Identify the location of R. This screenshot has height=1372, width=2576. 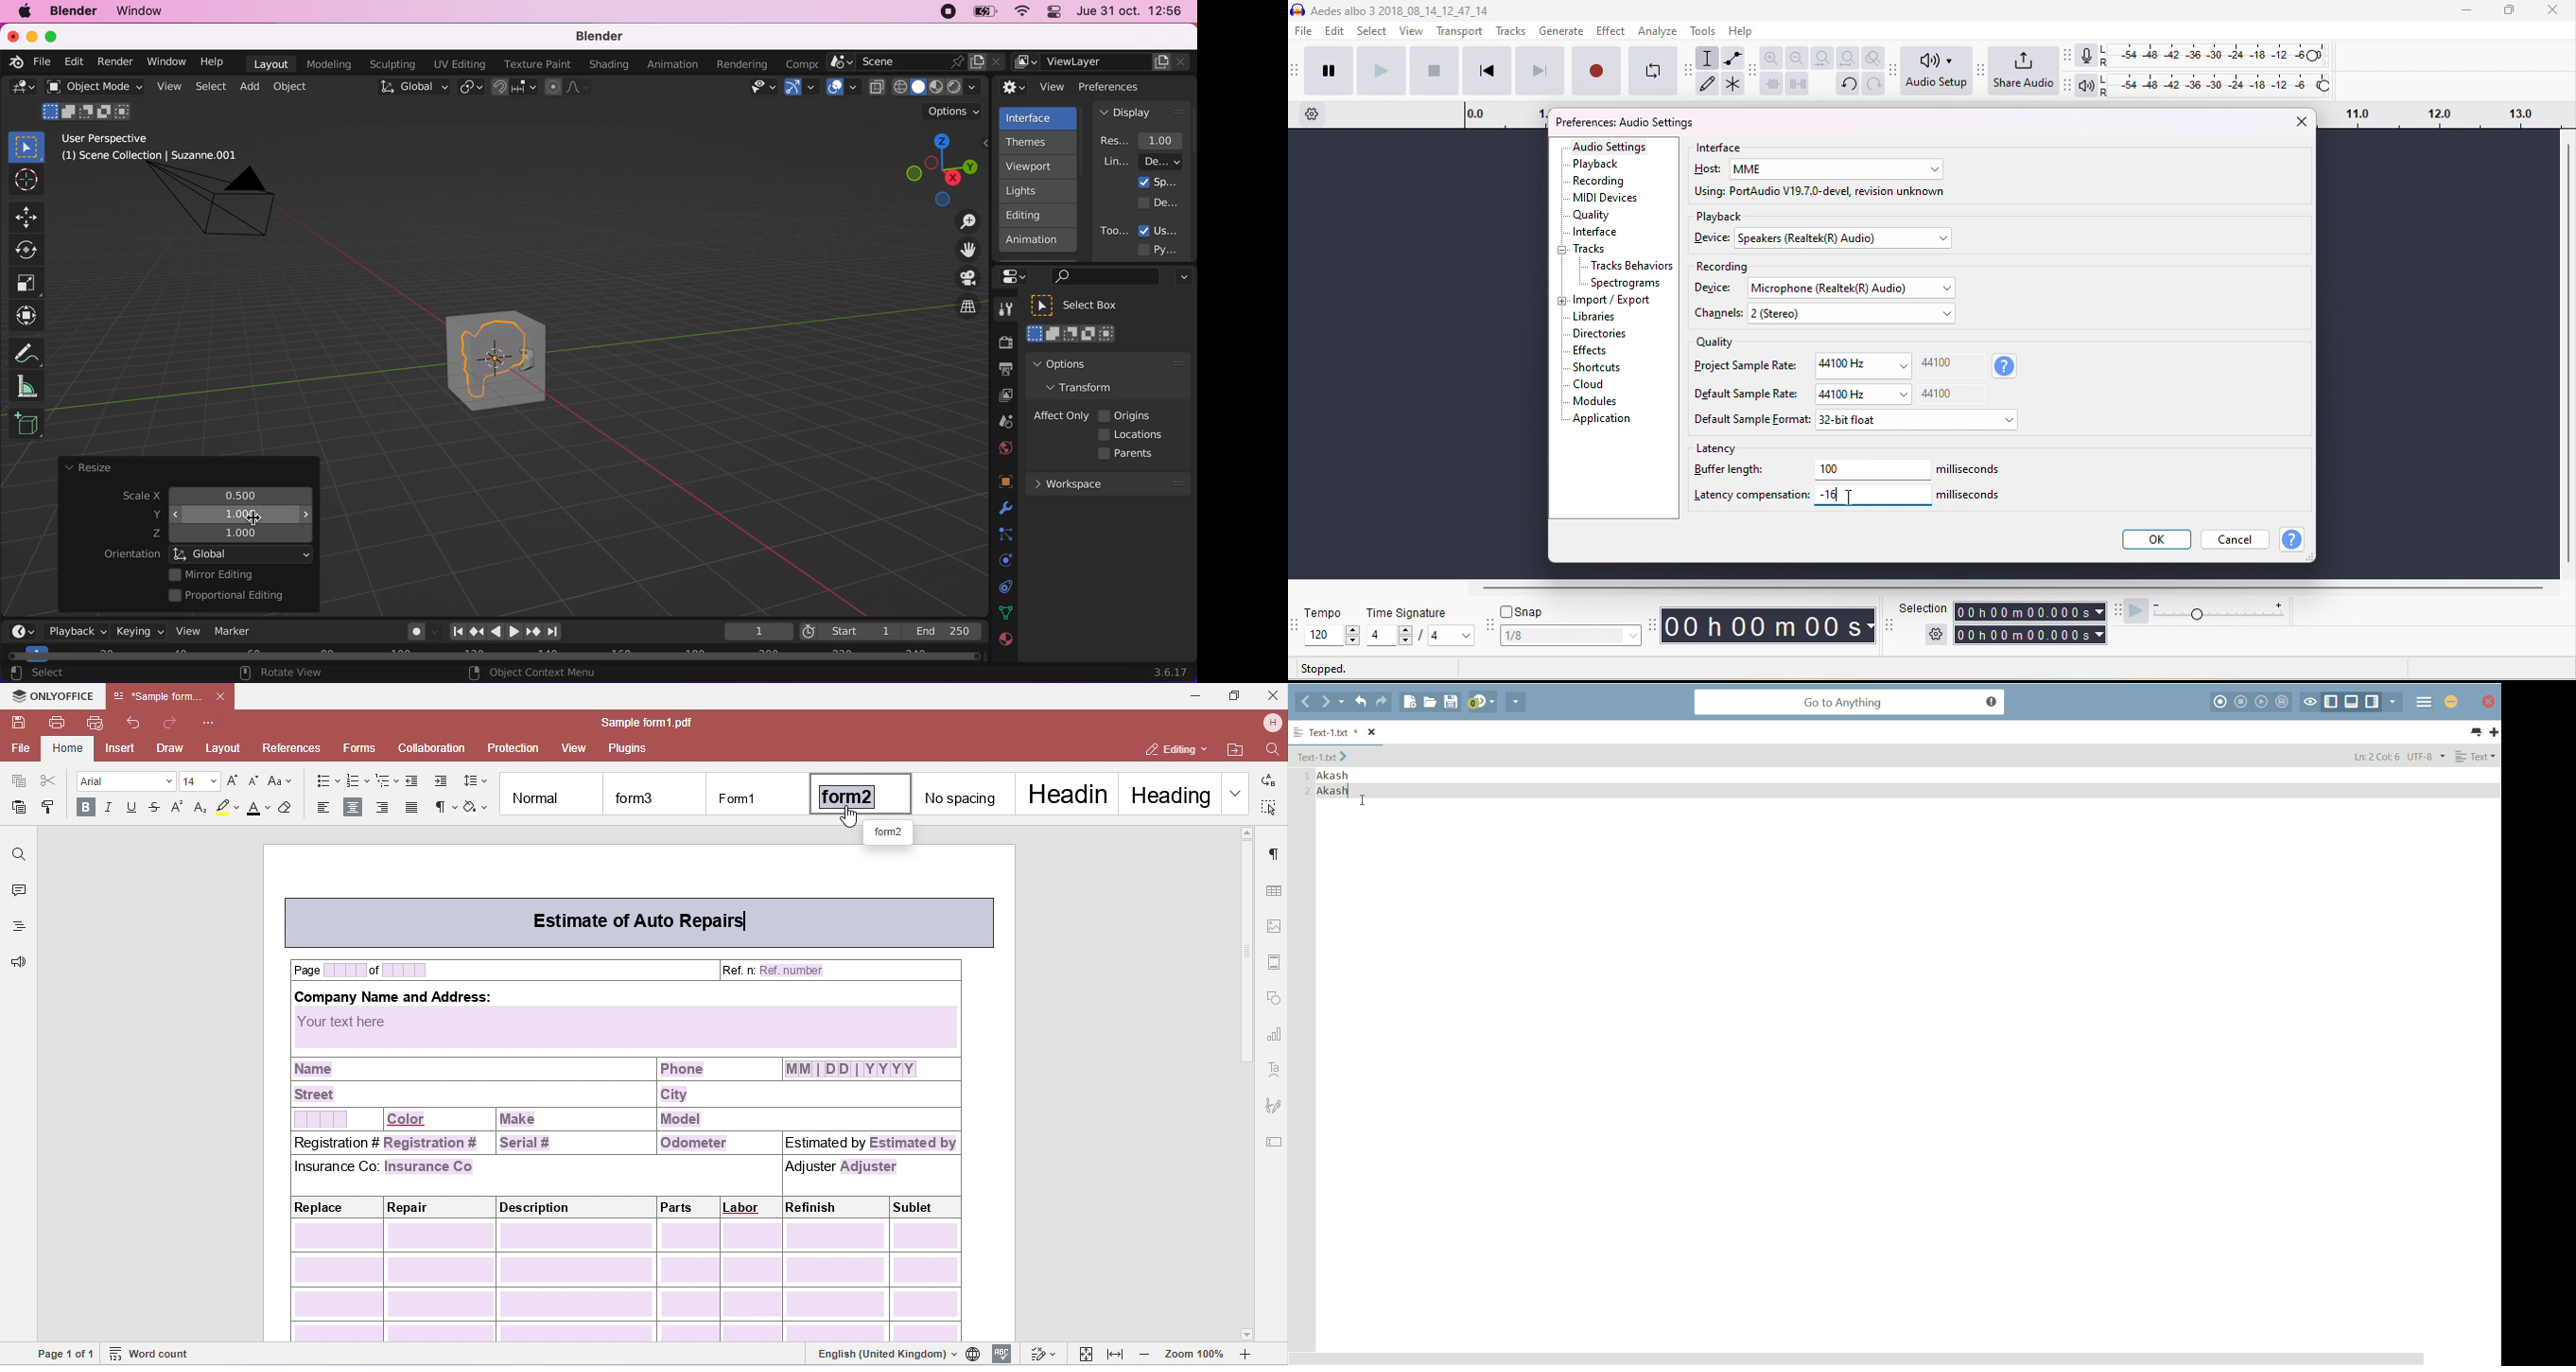
(2107, 92).